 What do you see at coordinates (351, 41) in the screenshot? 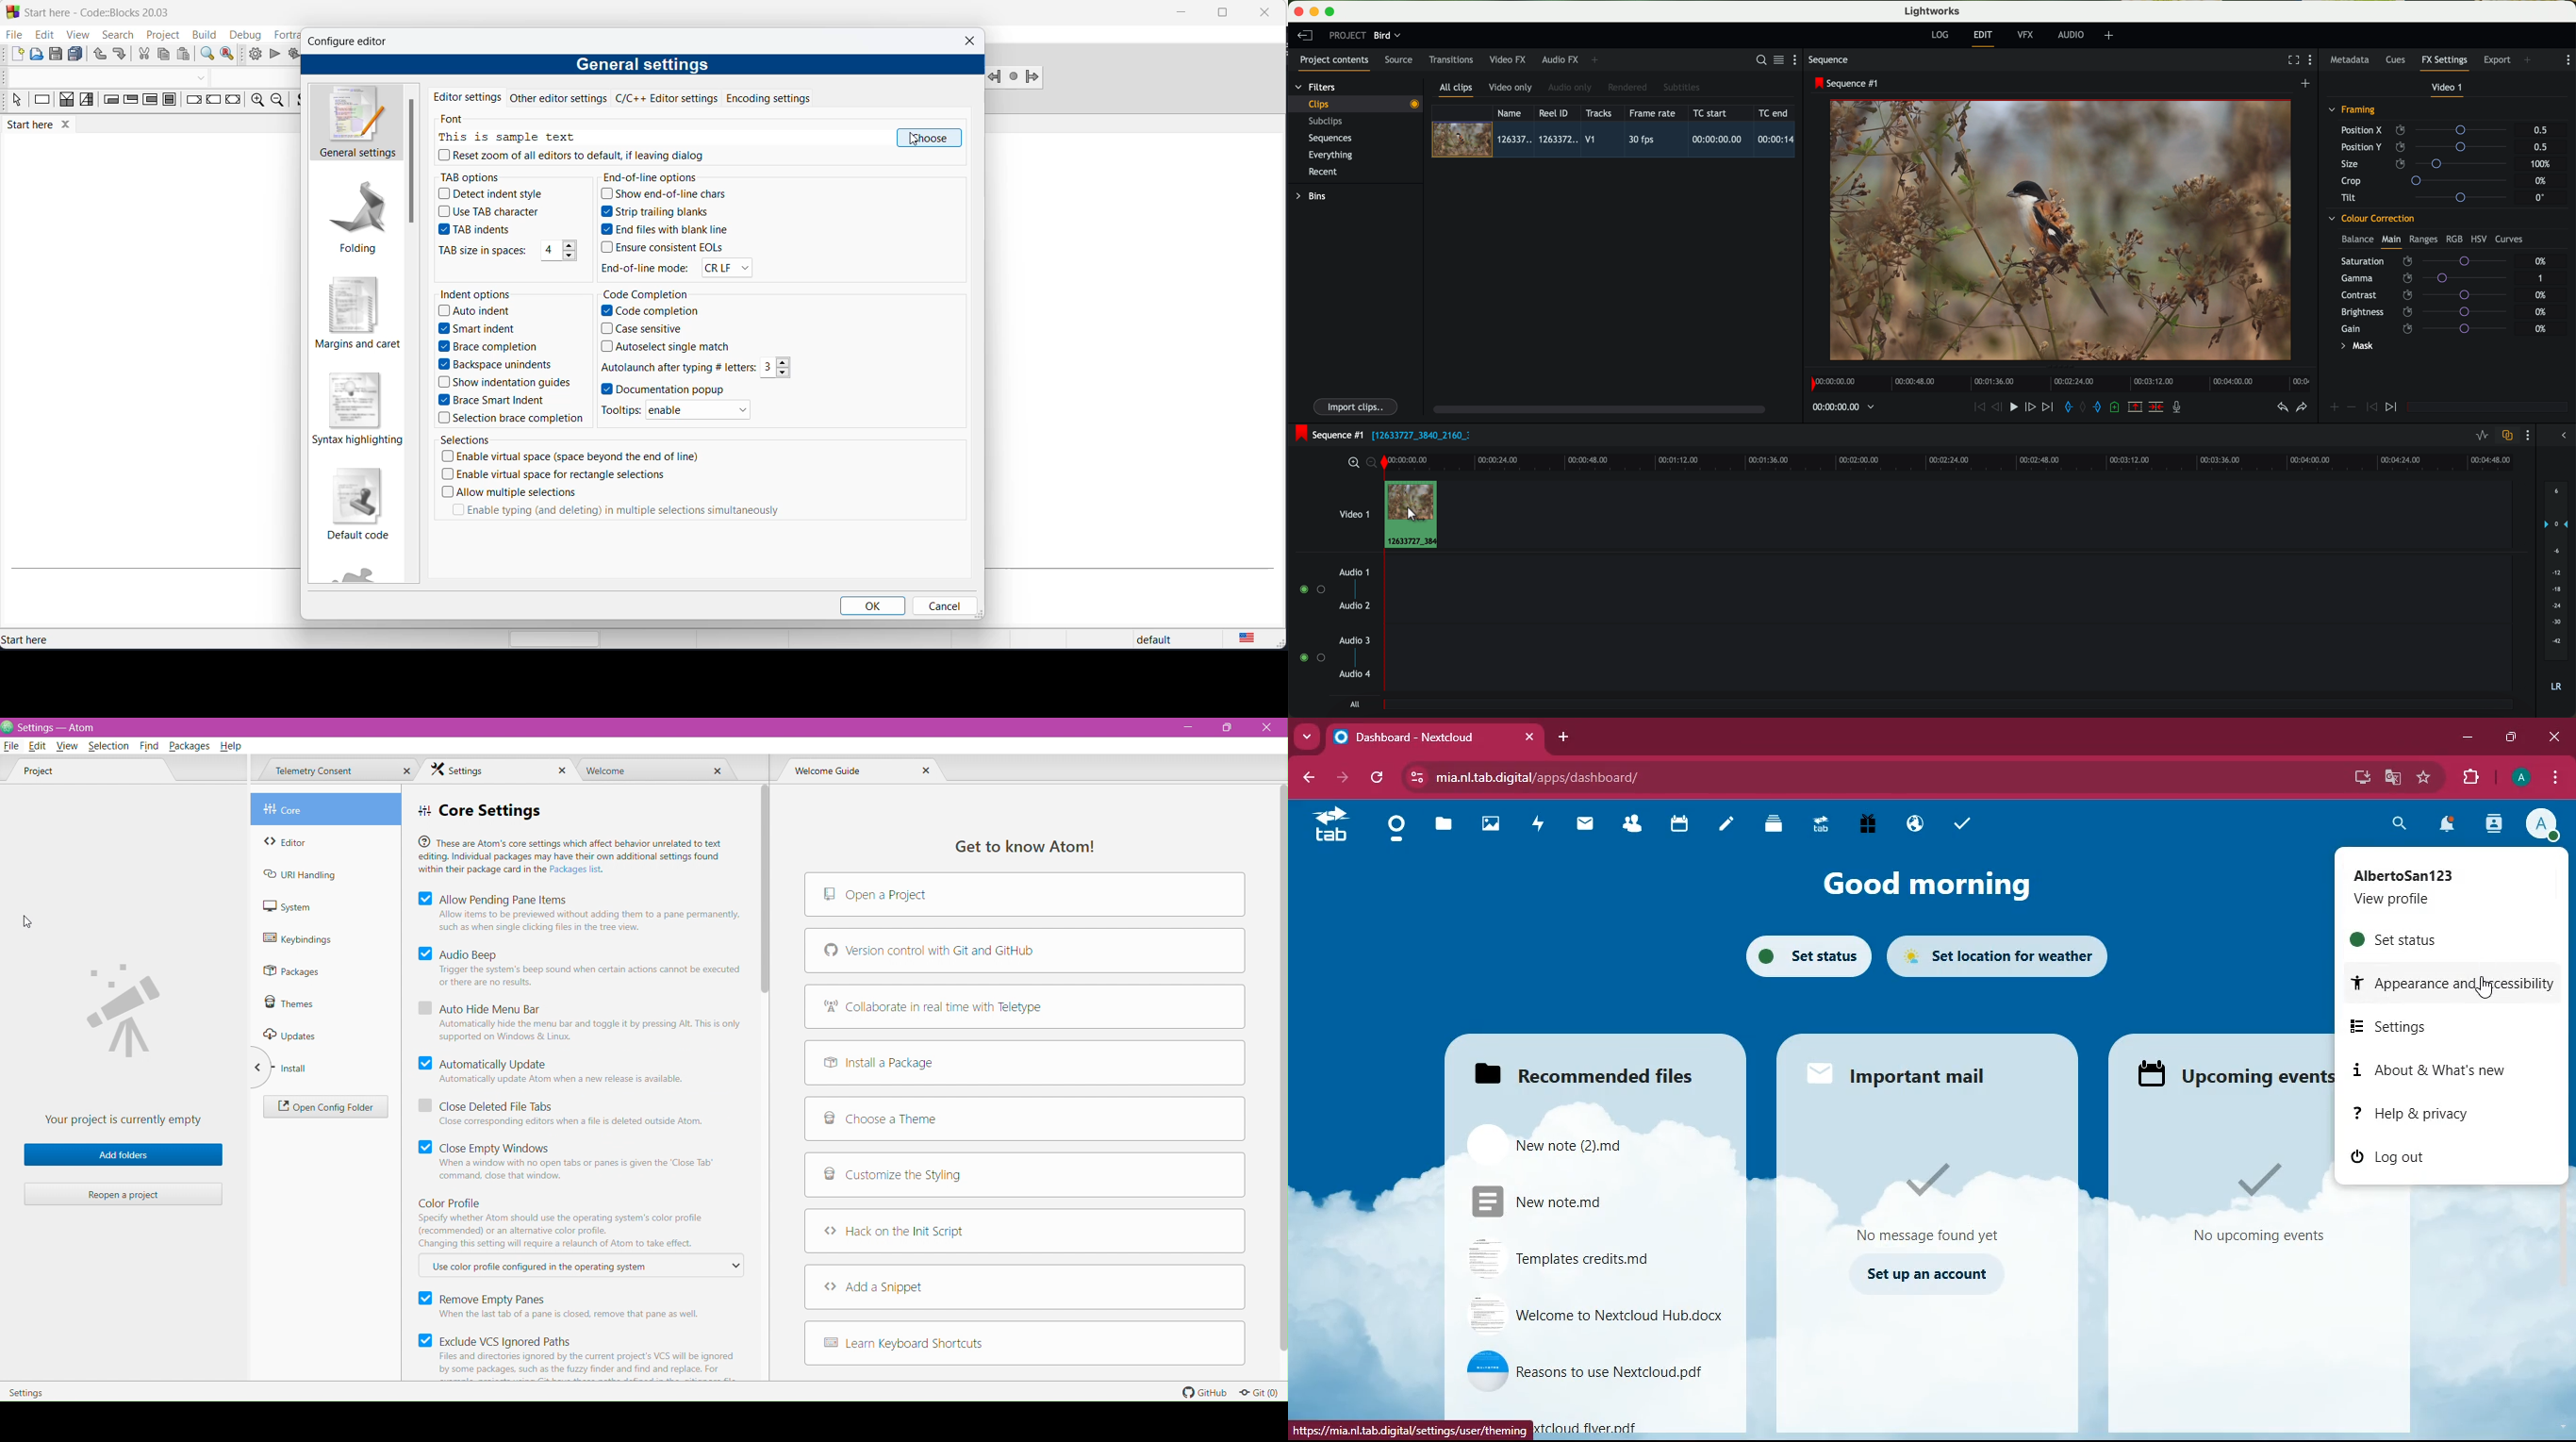
I see `configure editor dialog box` at bounding box center [351, 41].